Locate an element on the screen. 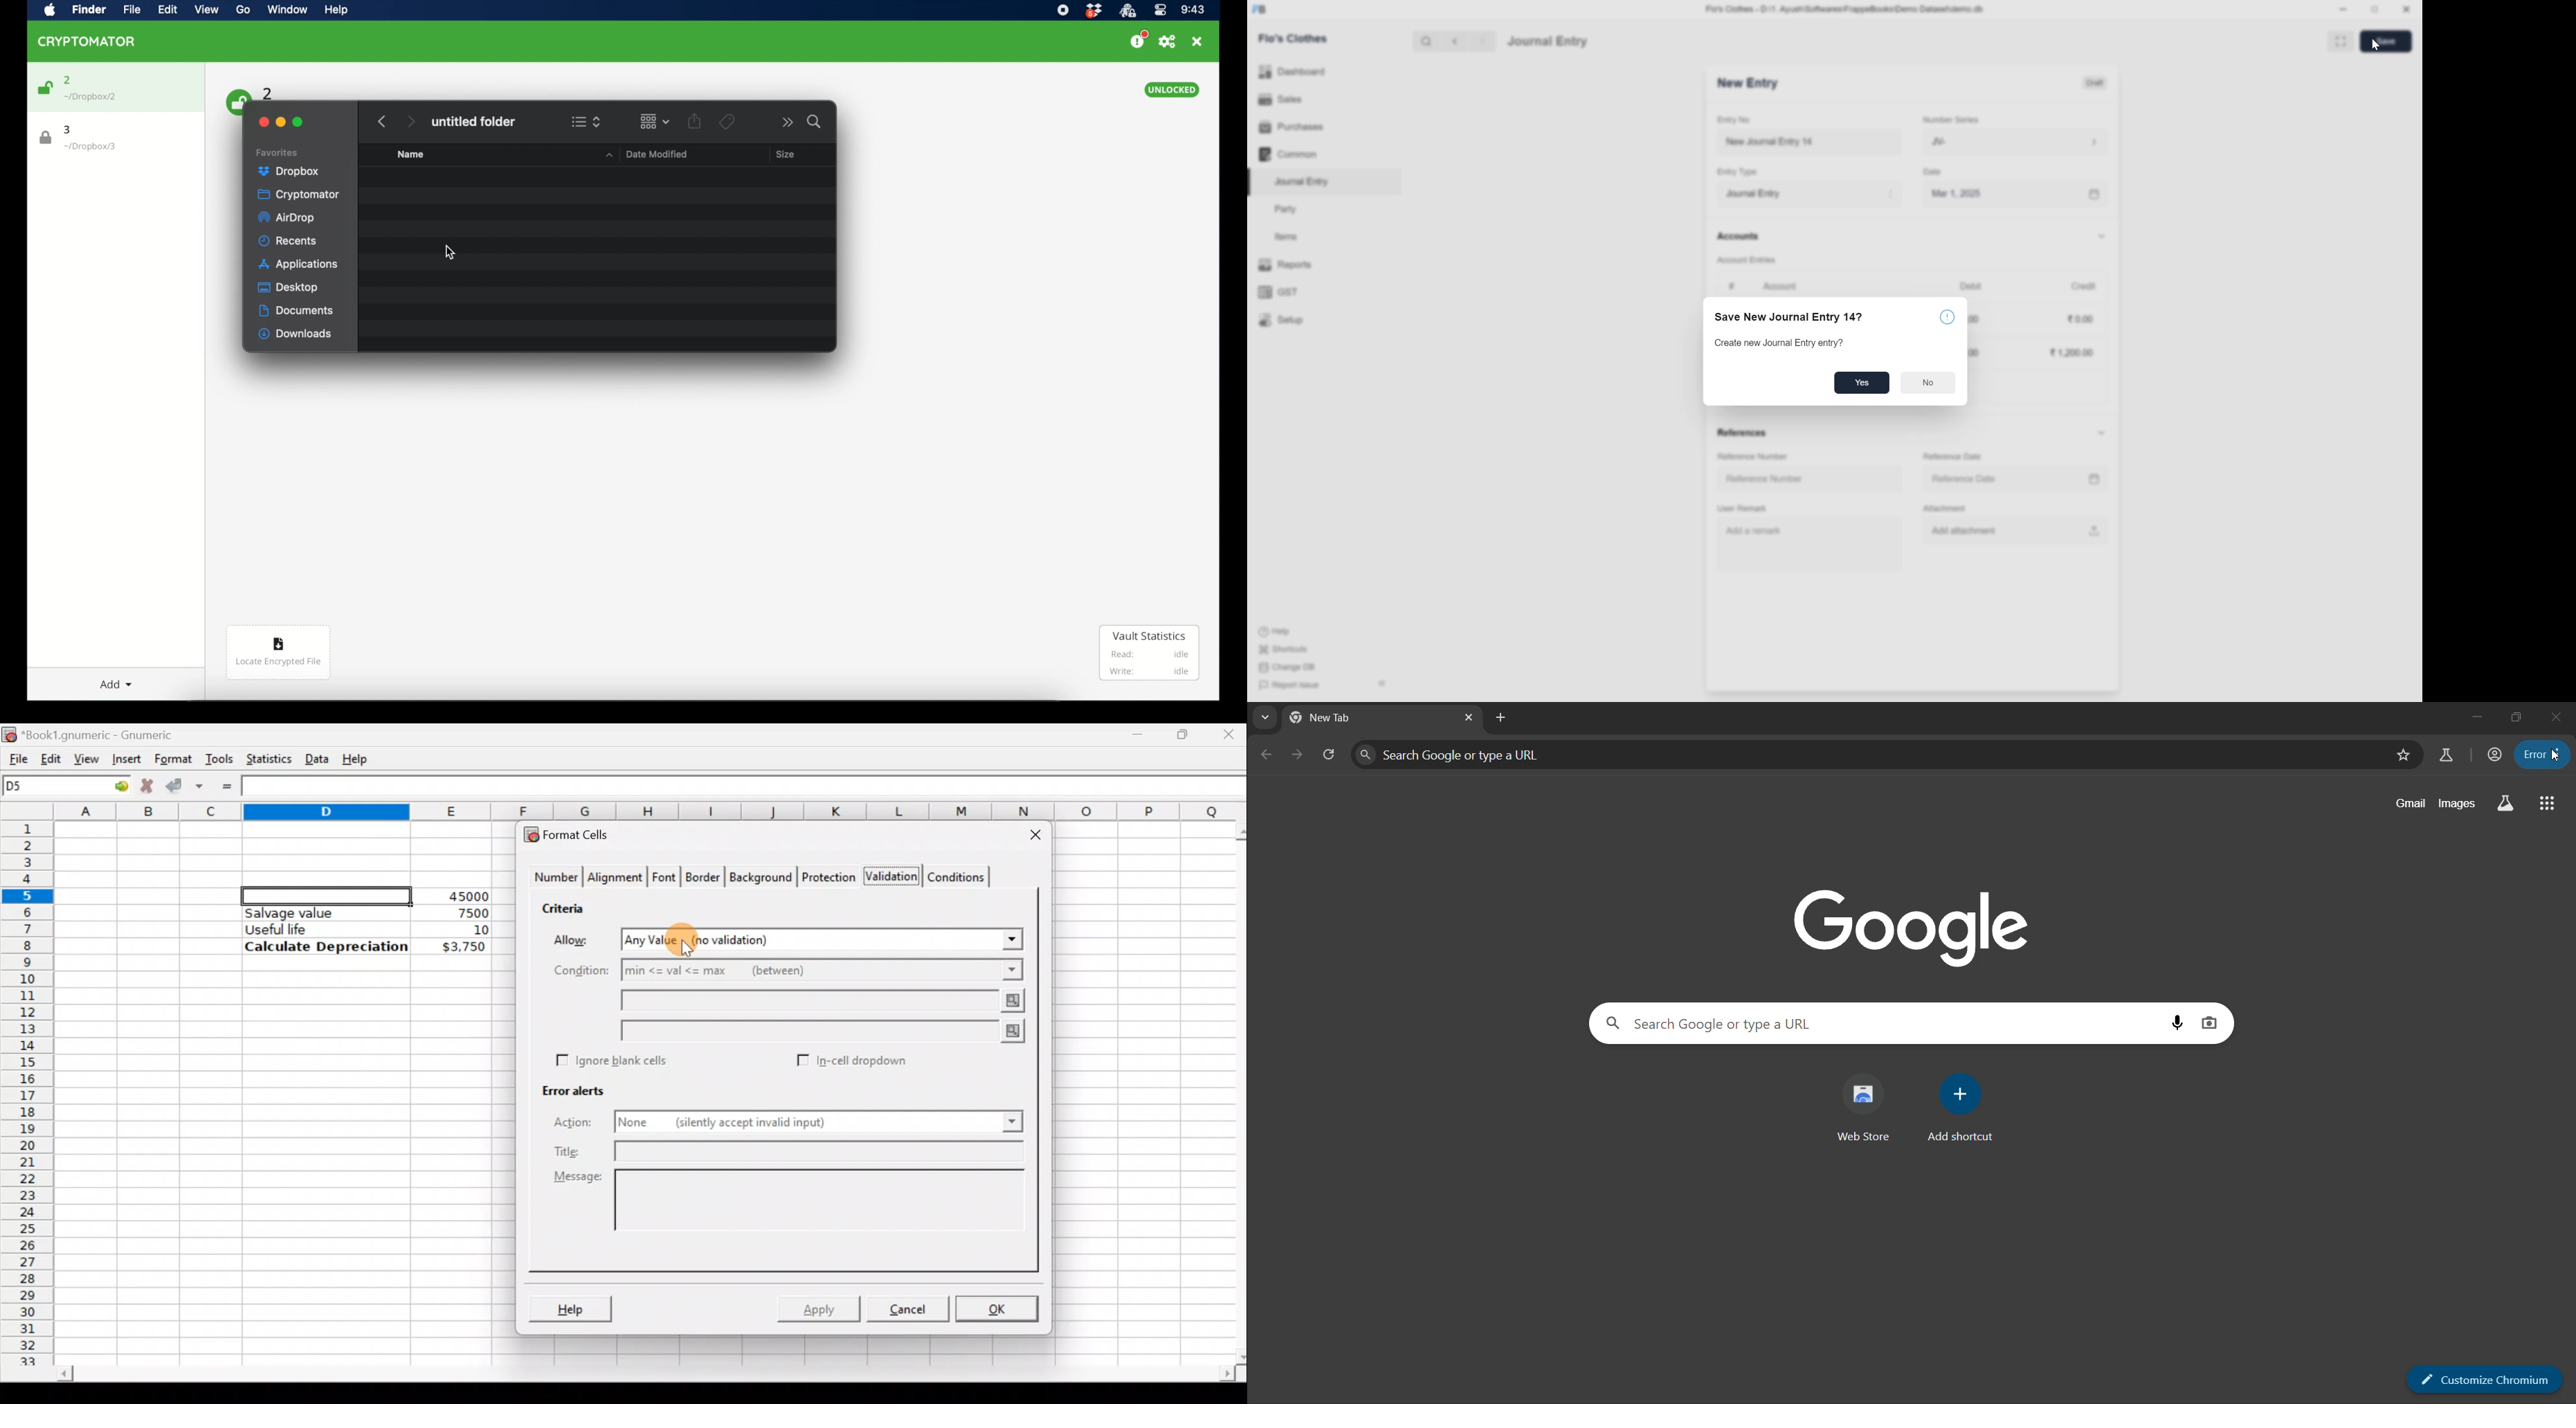 The height and width of the screenshot is (1428, 2576). gmail is located at coordinates (2409, 802).